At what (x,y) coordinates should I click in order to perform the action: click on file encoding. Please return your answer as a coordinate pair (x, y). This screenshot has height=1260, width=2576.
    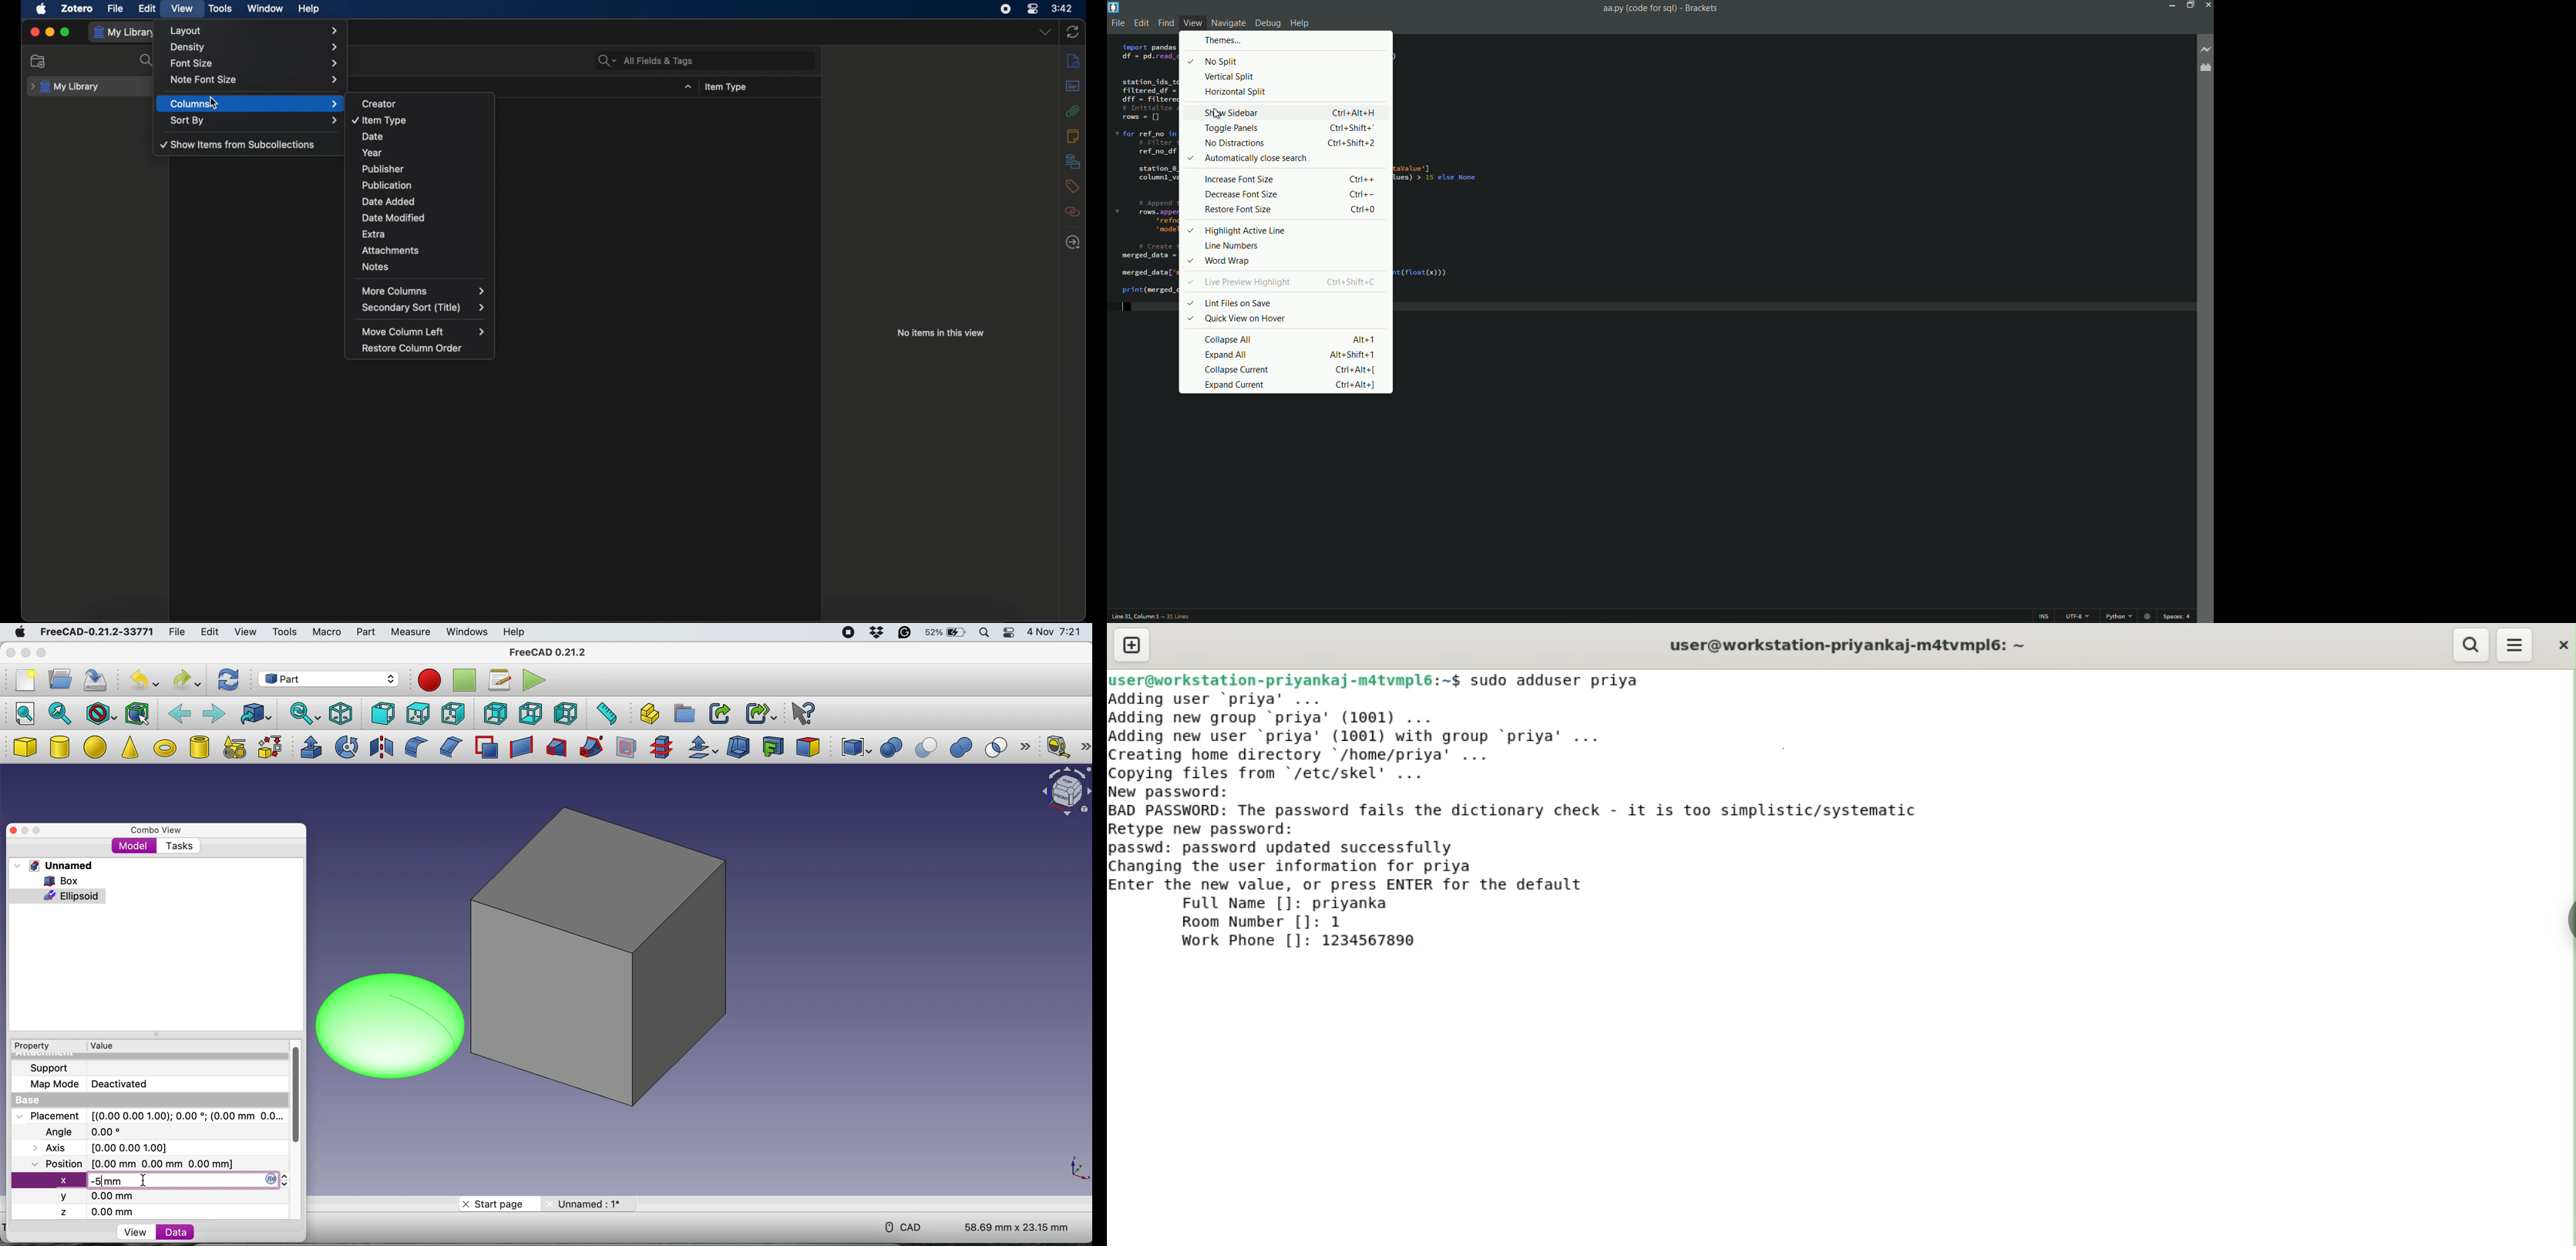
    Looking at the image, I should click on (2078, 616).